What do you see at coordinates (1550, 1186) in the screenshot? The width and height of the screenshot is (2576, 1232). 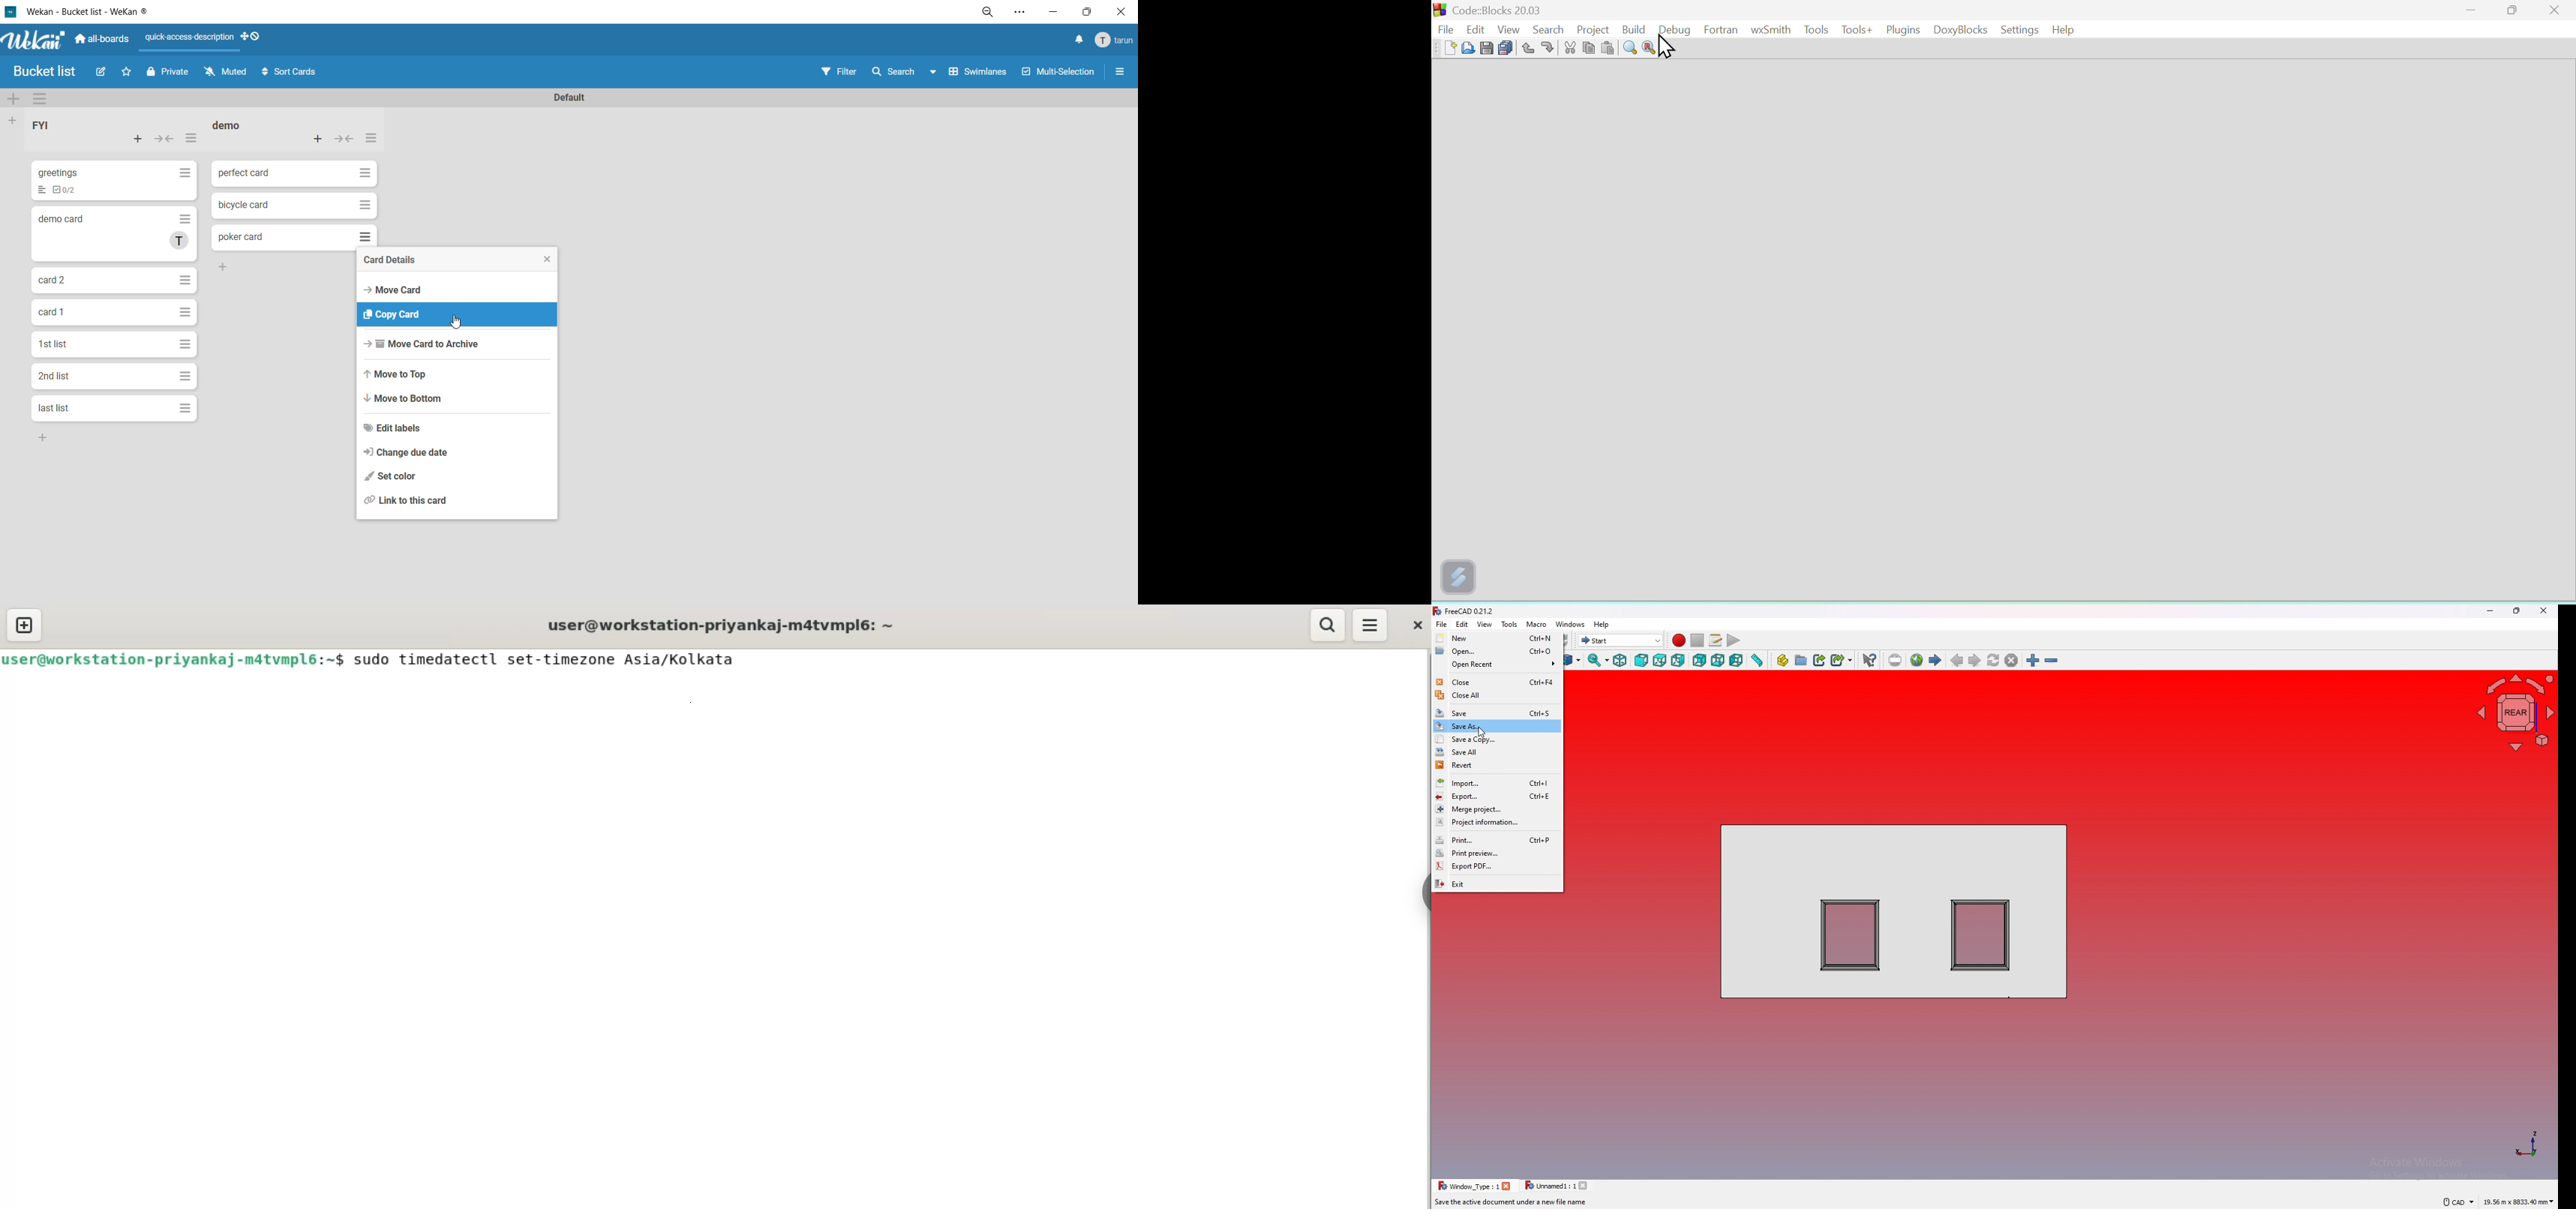 I see `Unnamed1: 1` at bounding box center [1550, 1186].